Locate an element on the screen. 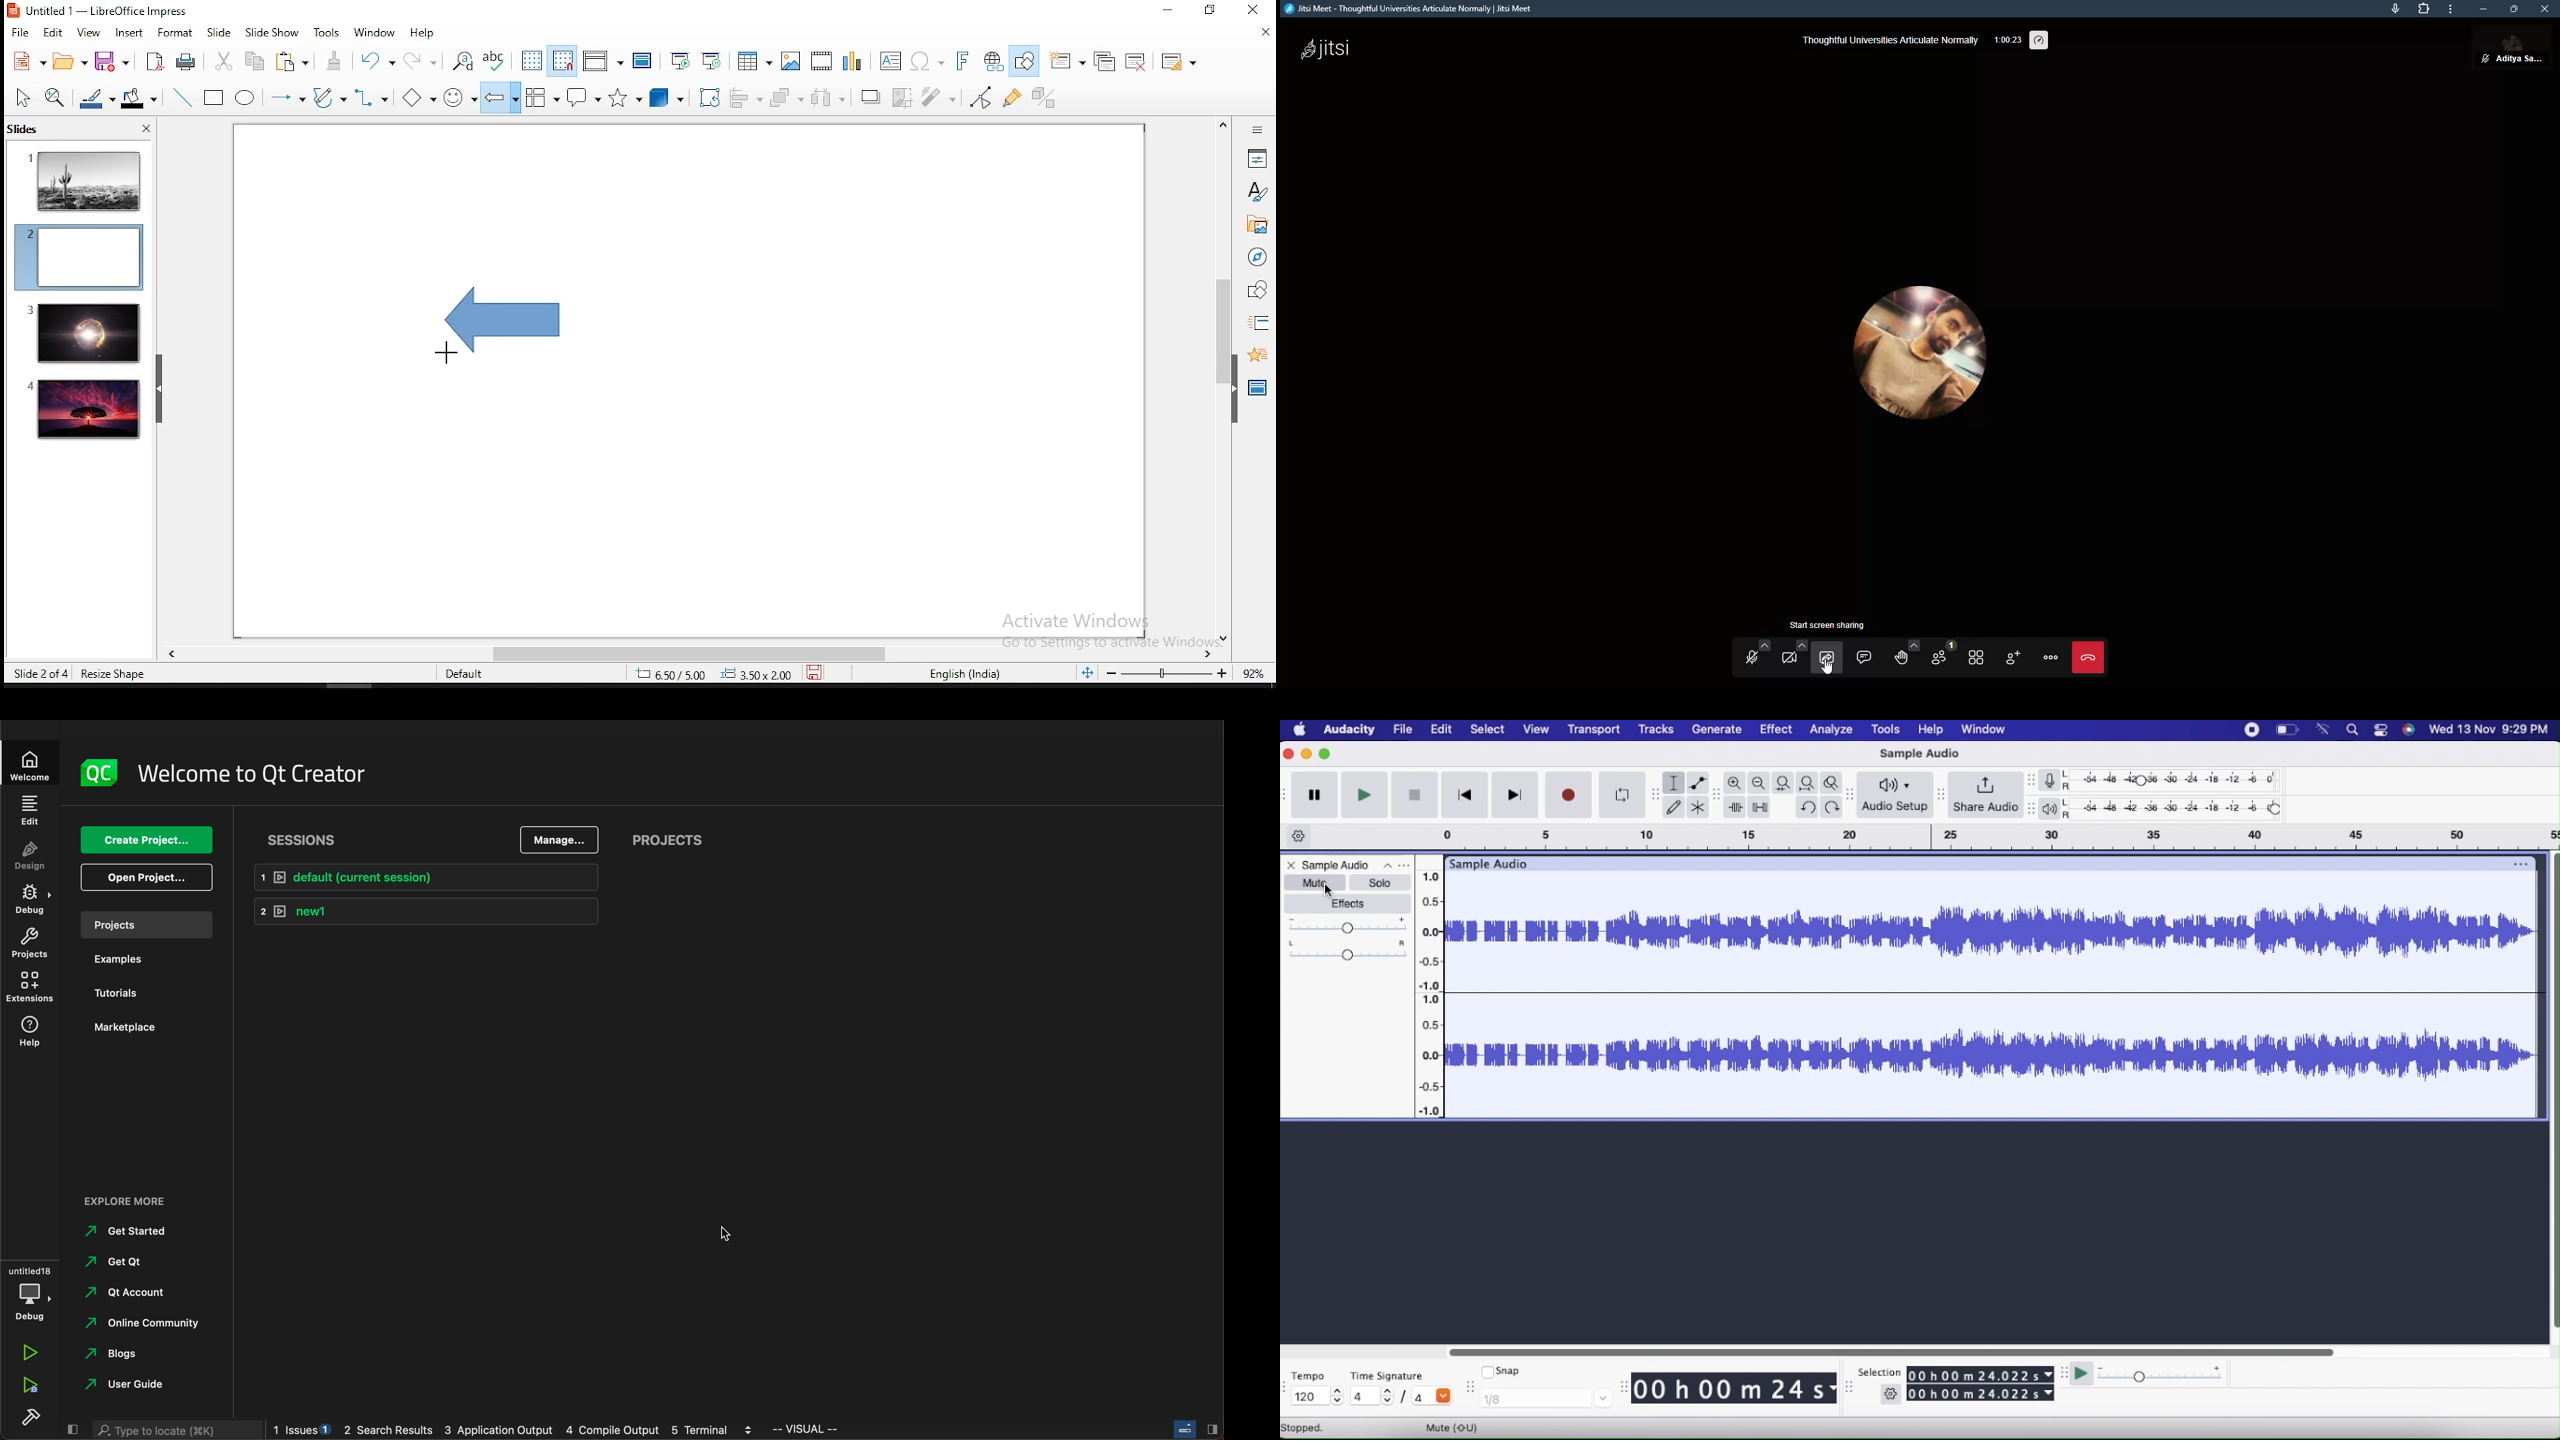 The image size is (2576, 1456). Record level is located at coordinates (2175, 779).